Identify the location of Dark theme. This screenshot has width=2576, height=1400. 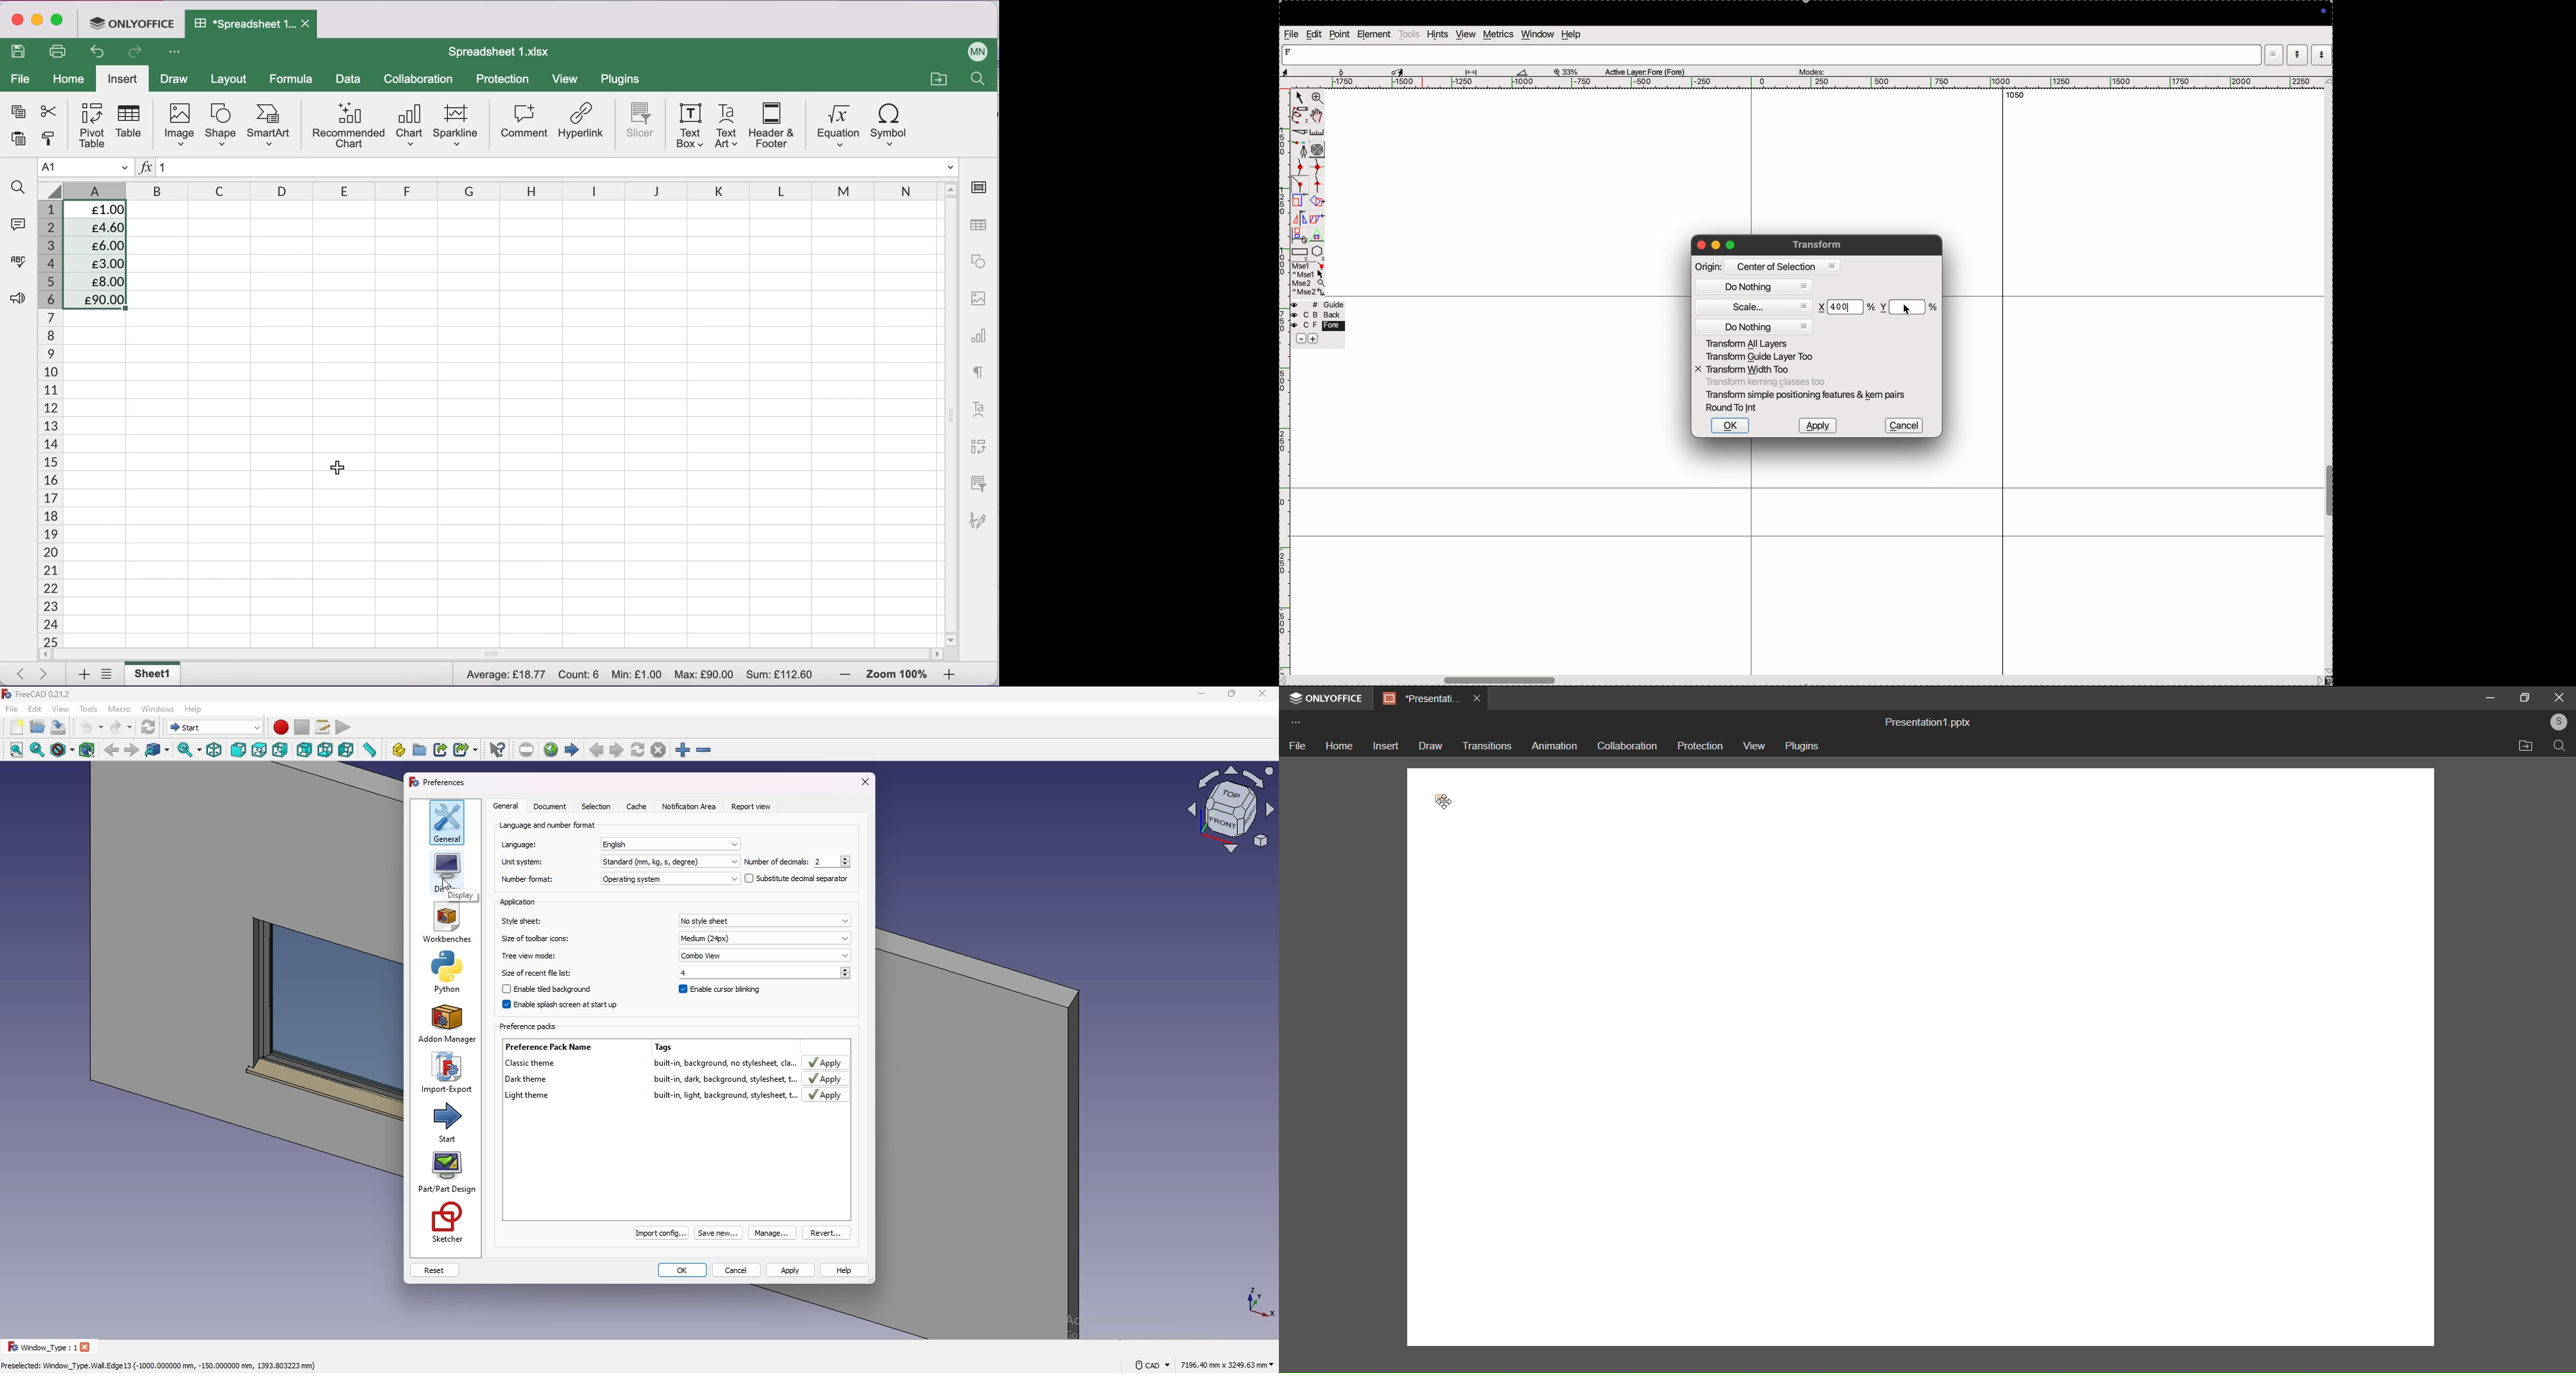
(525, 1079).